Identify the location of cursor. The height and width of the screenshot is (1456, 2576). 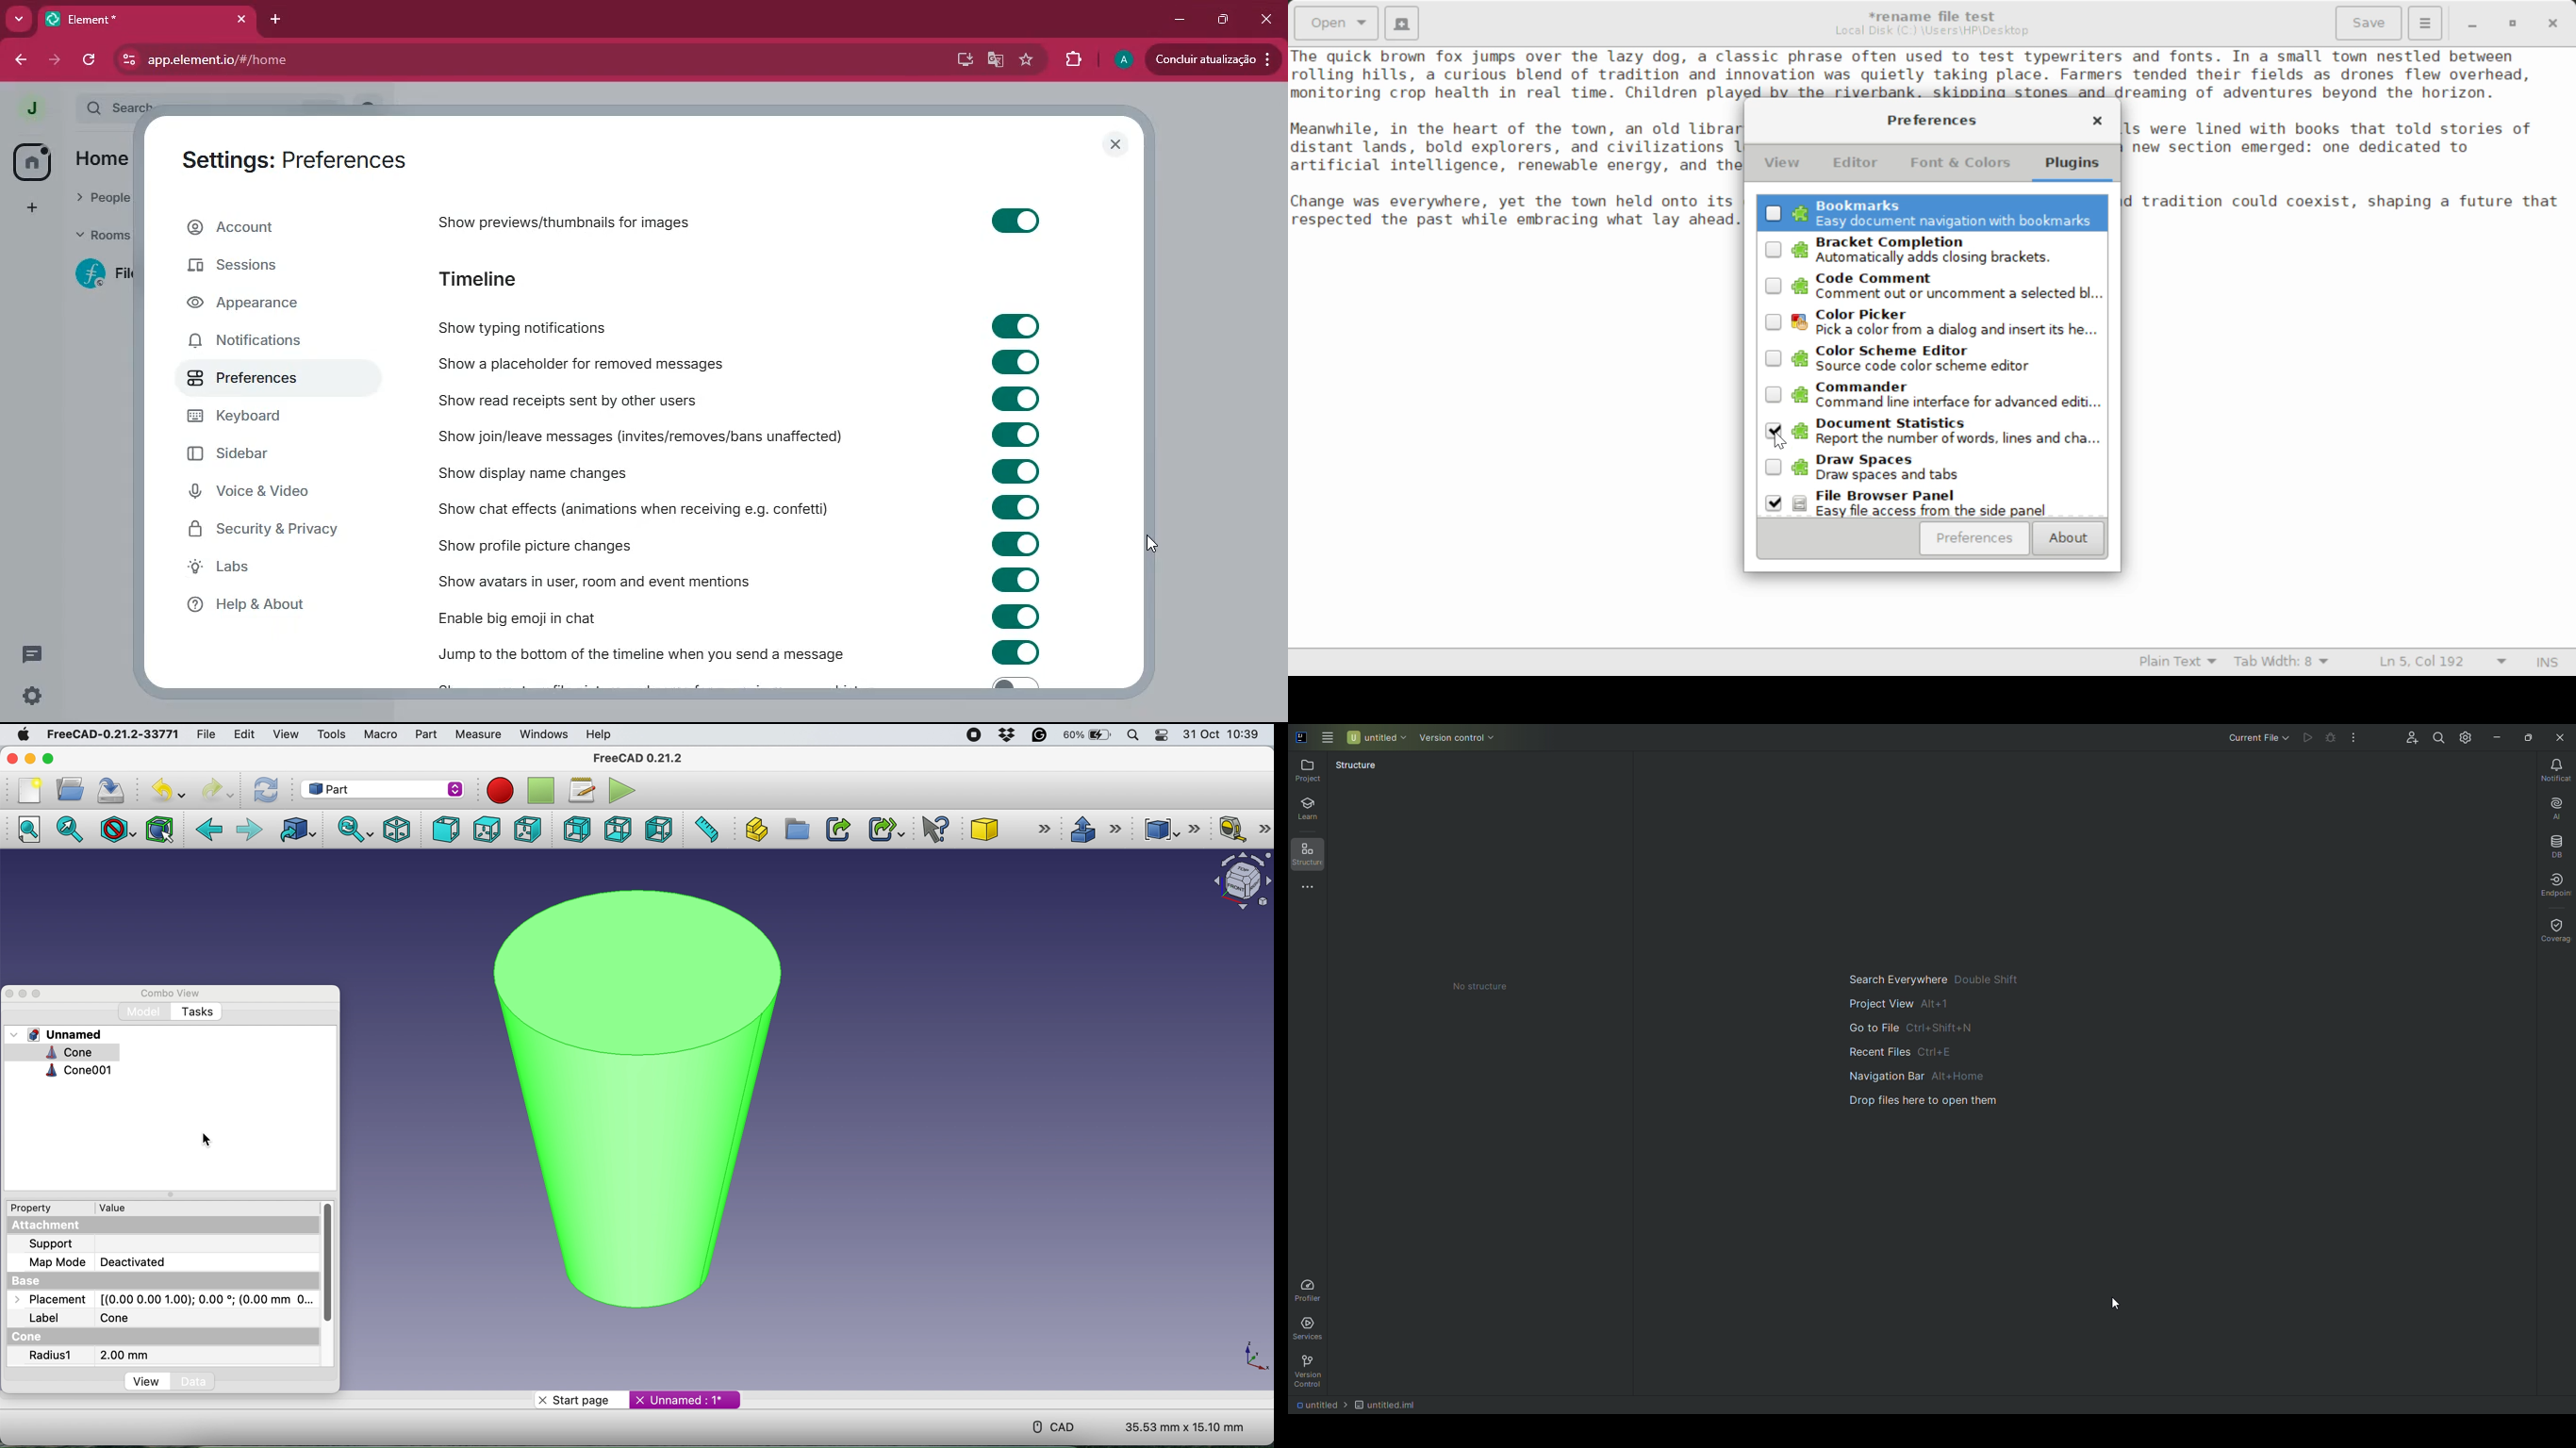
(1149, 543).